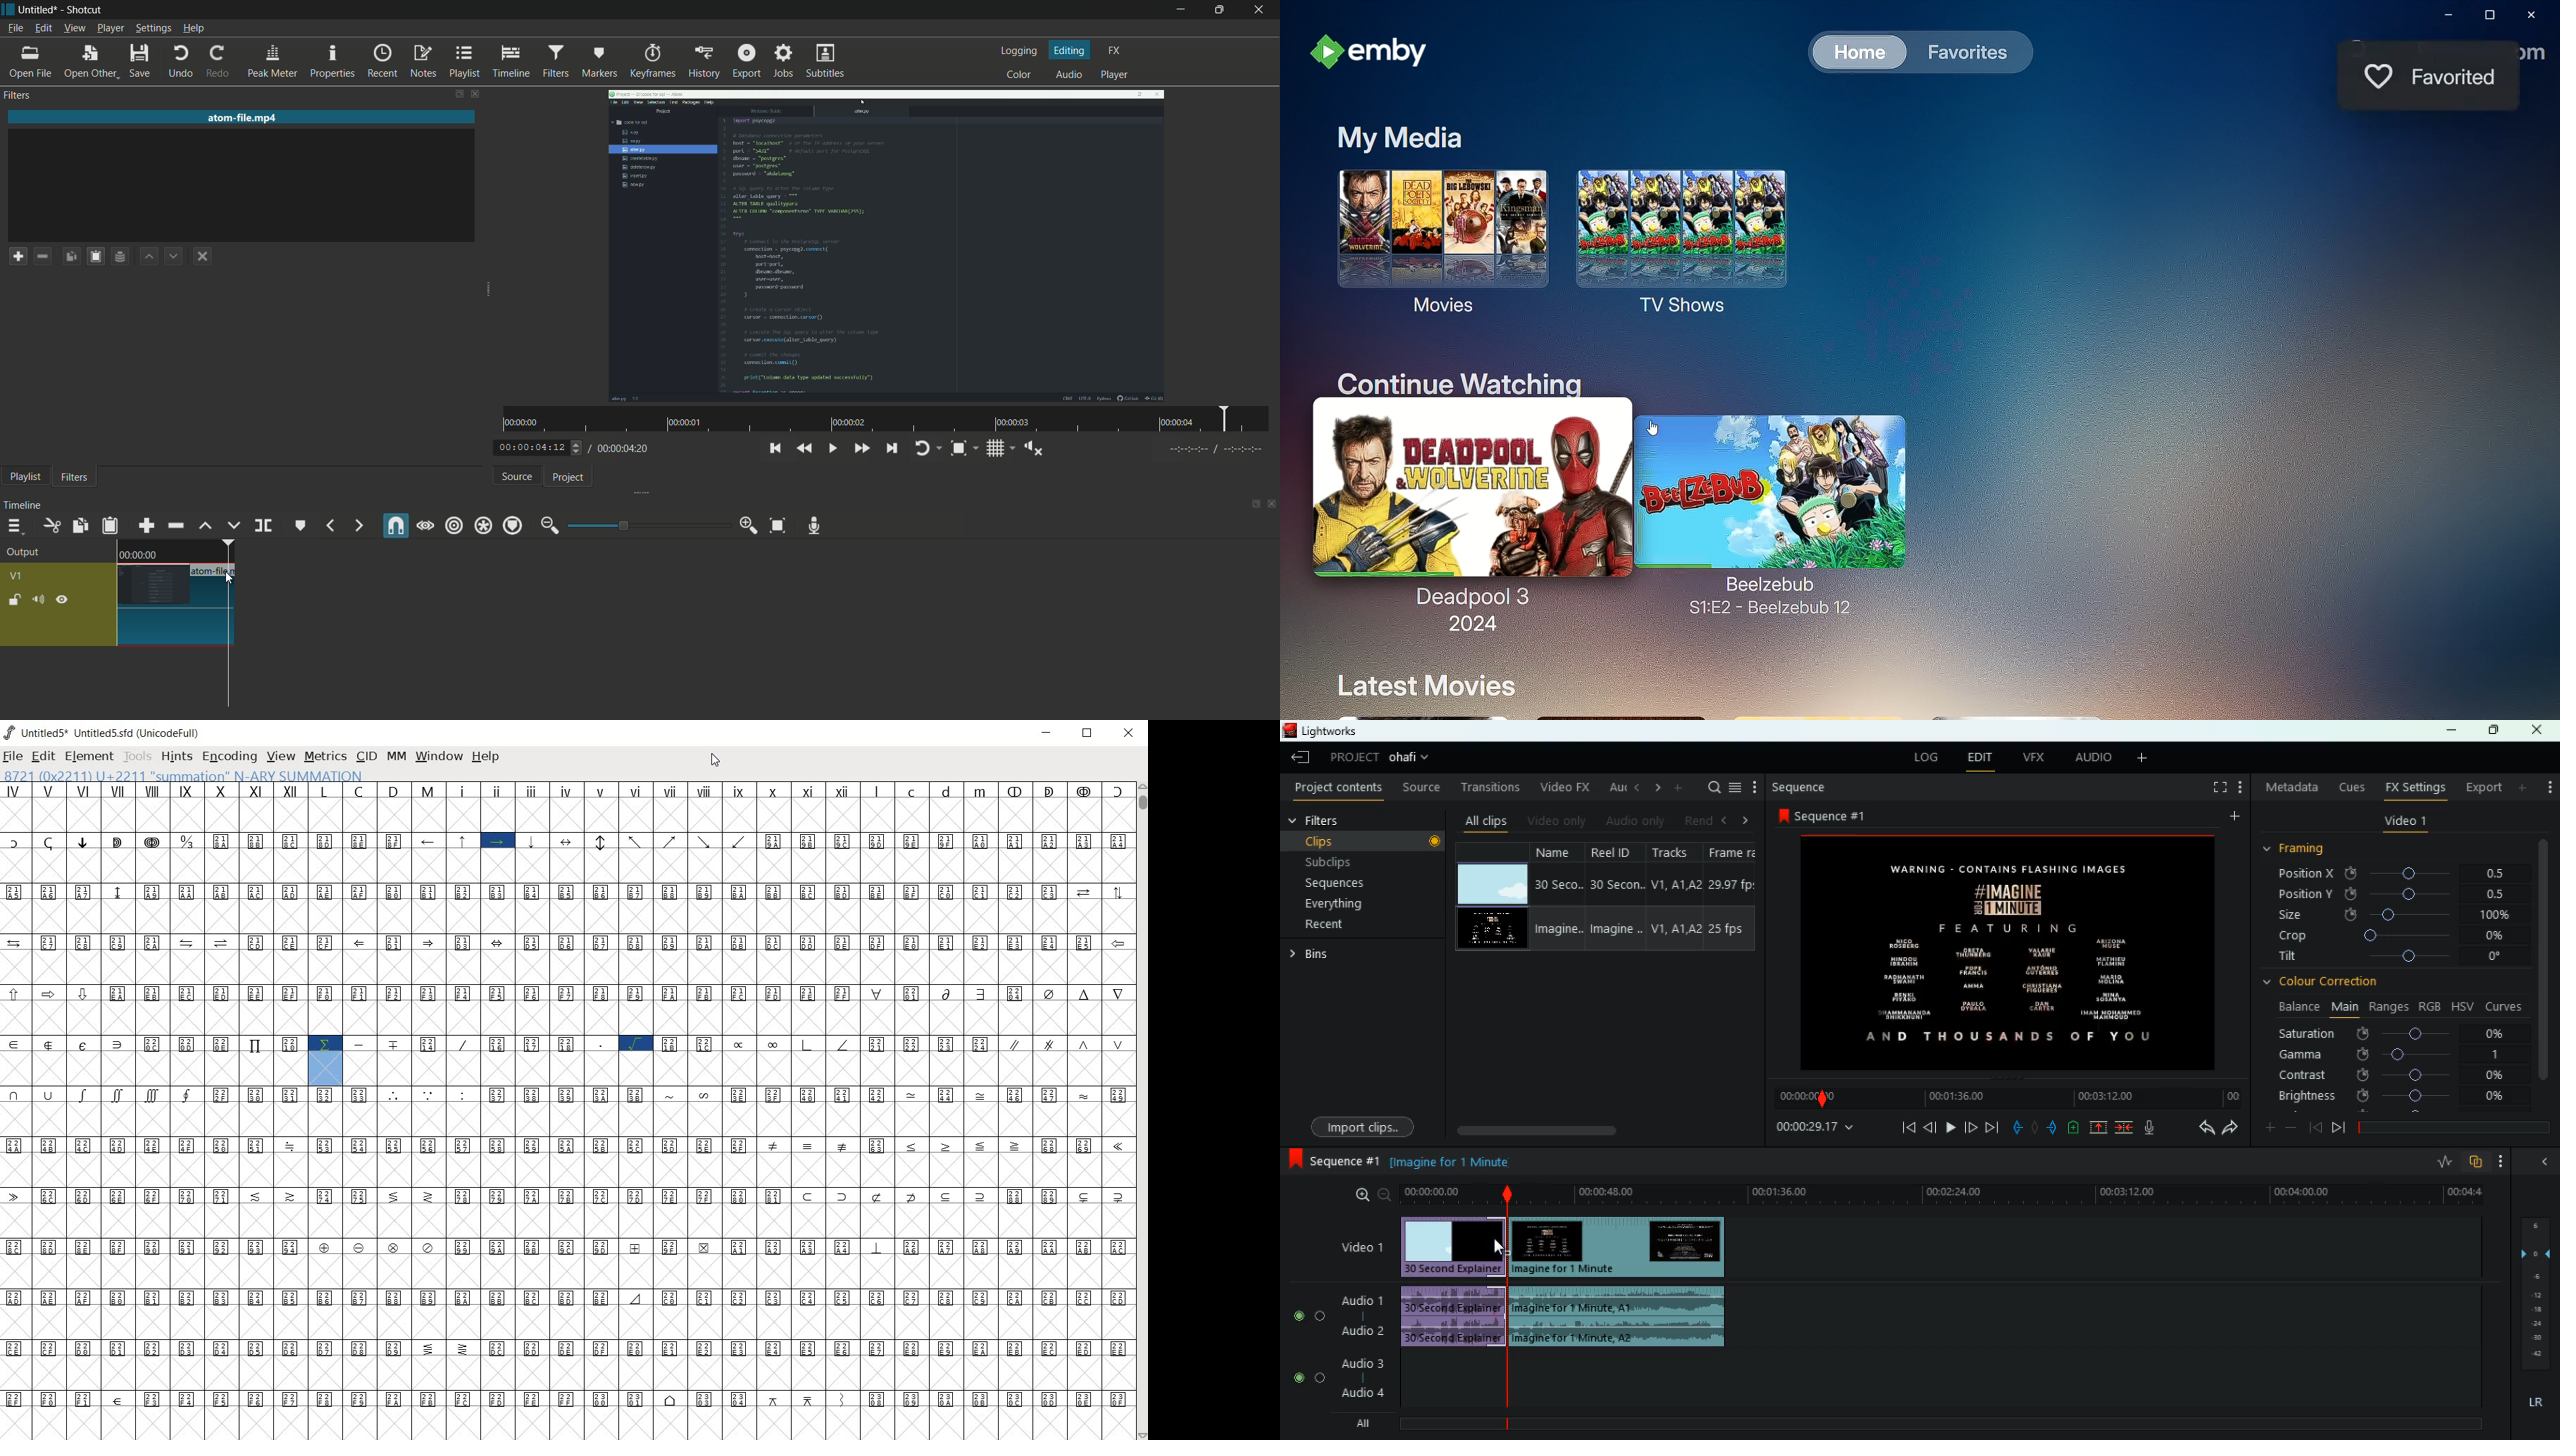  I want to click on more, so click(2547, 782).